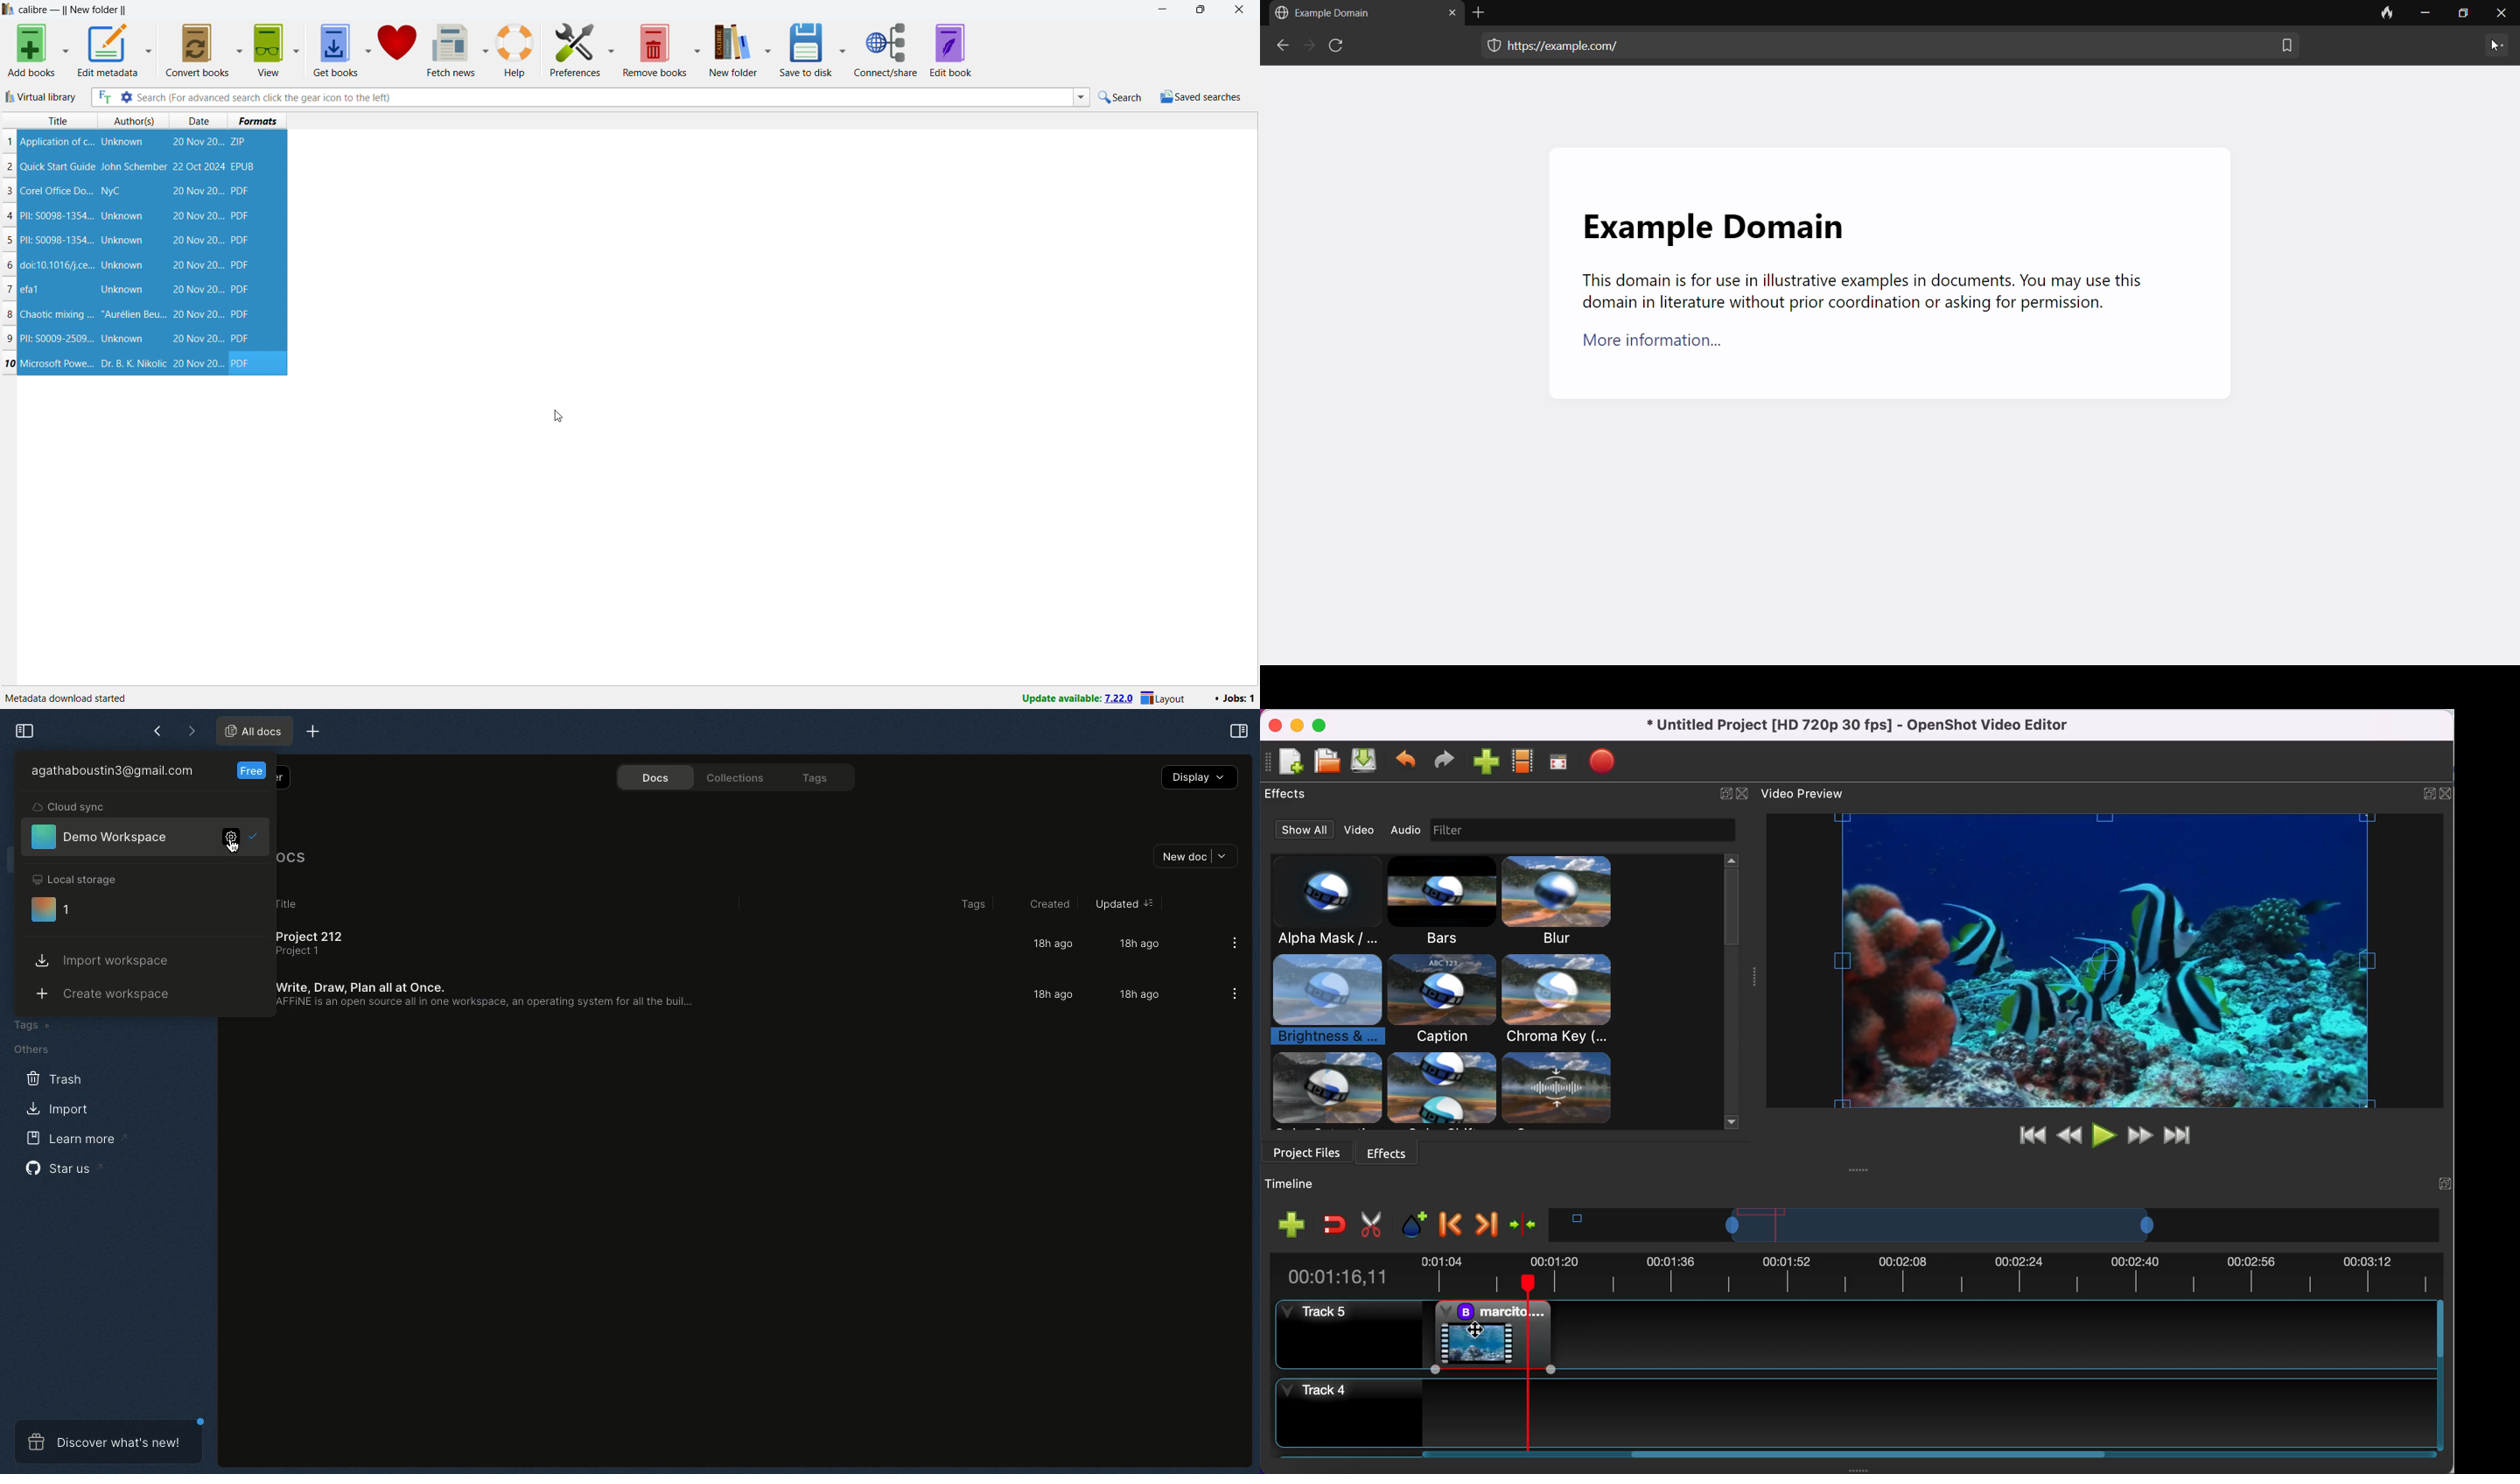 The width and height of the screenshot is (2520, 1484). I want to click on cursor, so click(557, 416).